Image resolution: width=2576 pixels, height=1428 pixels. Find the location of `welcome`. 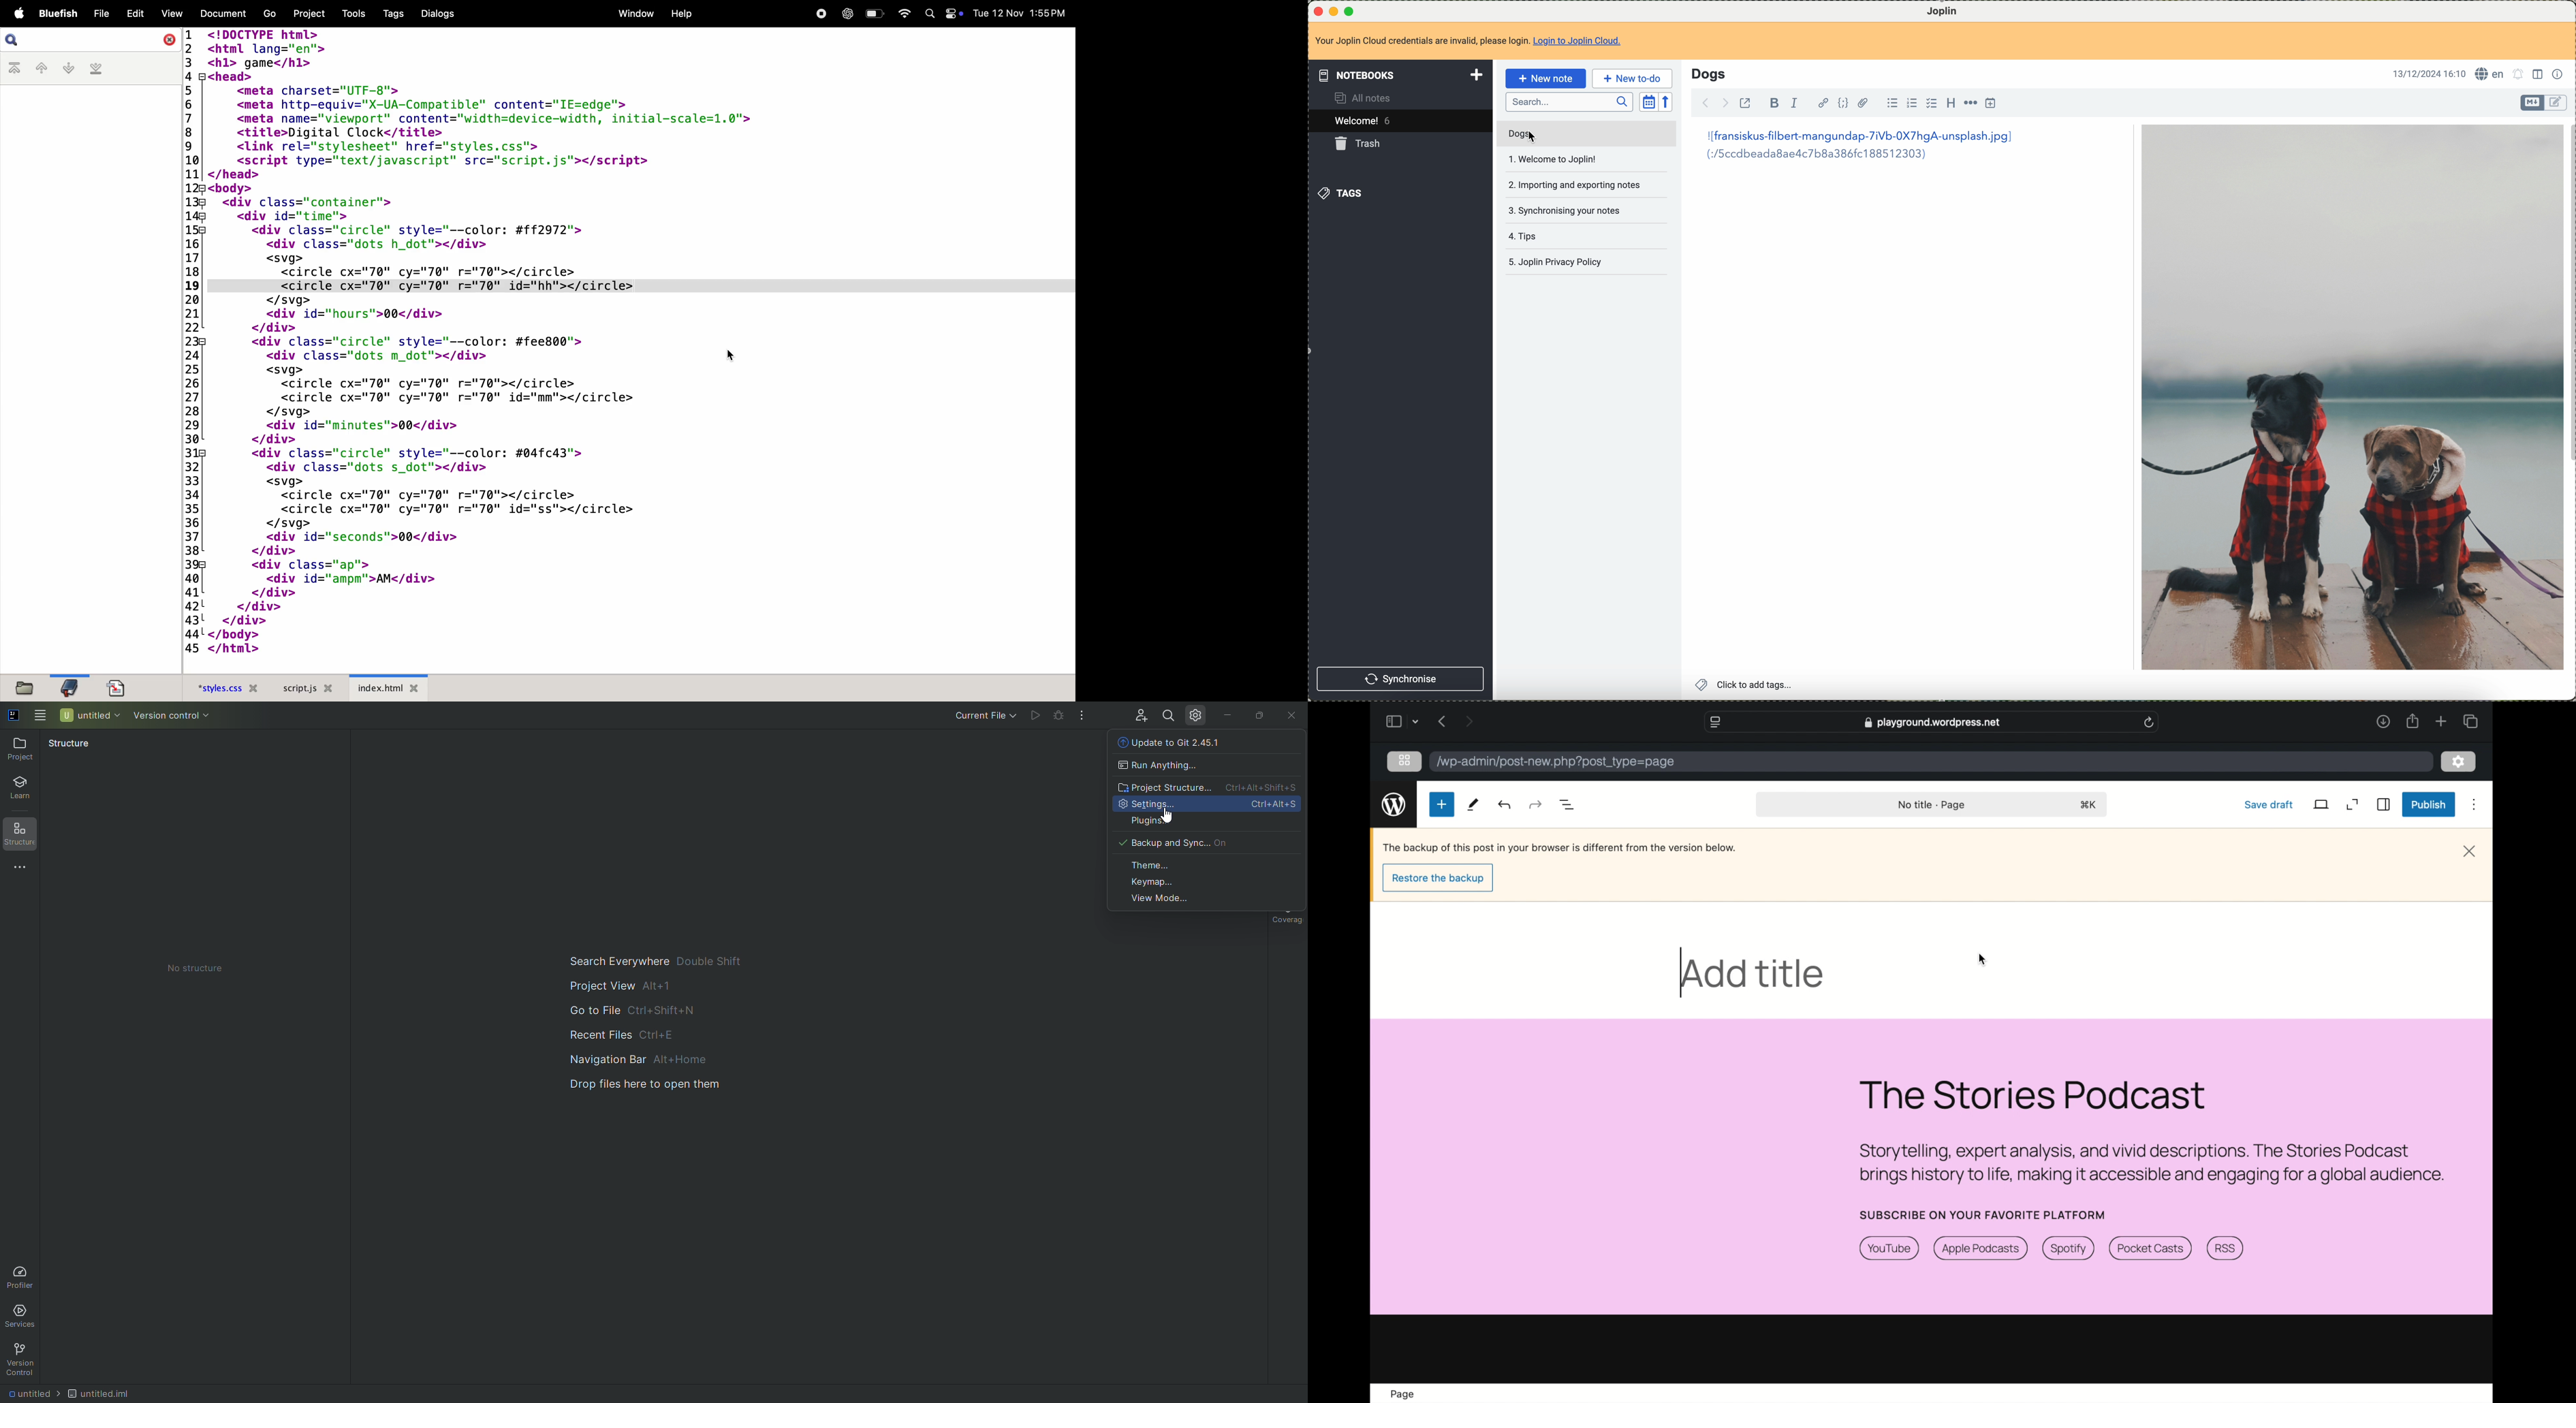

welcome is located at coordinates (1398, 121).